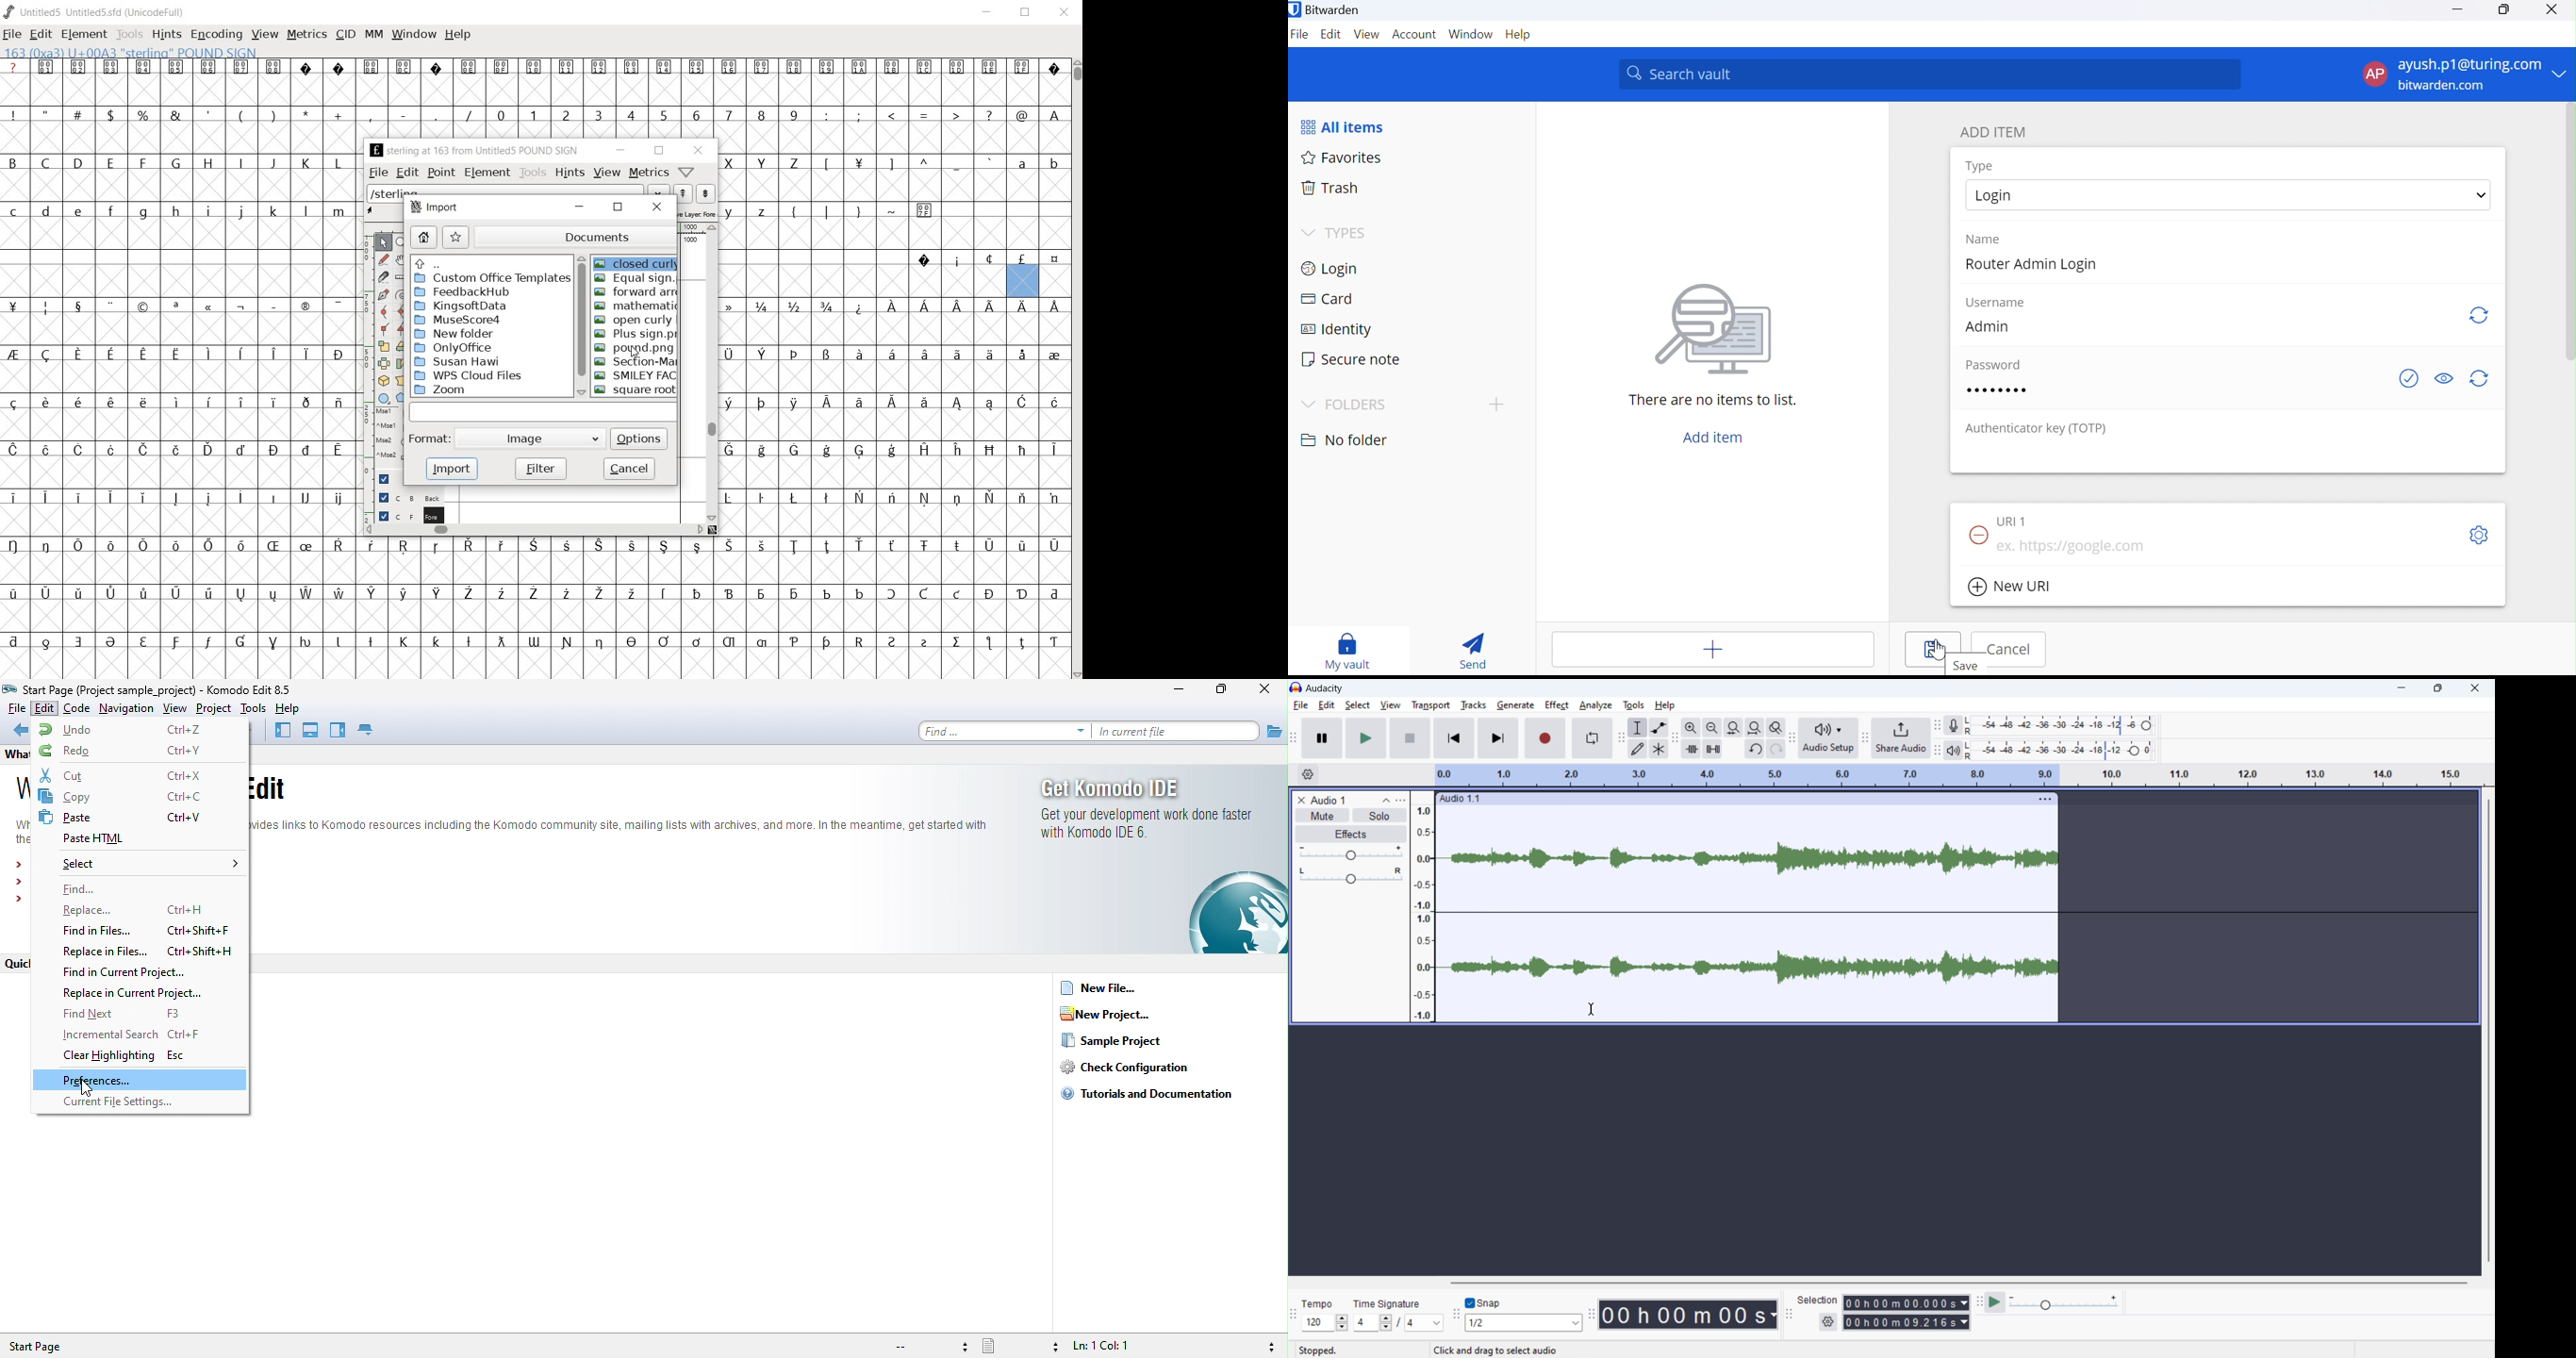 The height and width of the screenshot is (1372, 2576). What do you see at coordinates (697, 593) in the screenshot?
I see `Symbol` at bounding box center [697, 593].